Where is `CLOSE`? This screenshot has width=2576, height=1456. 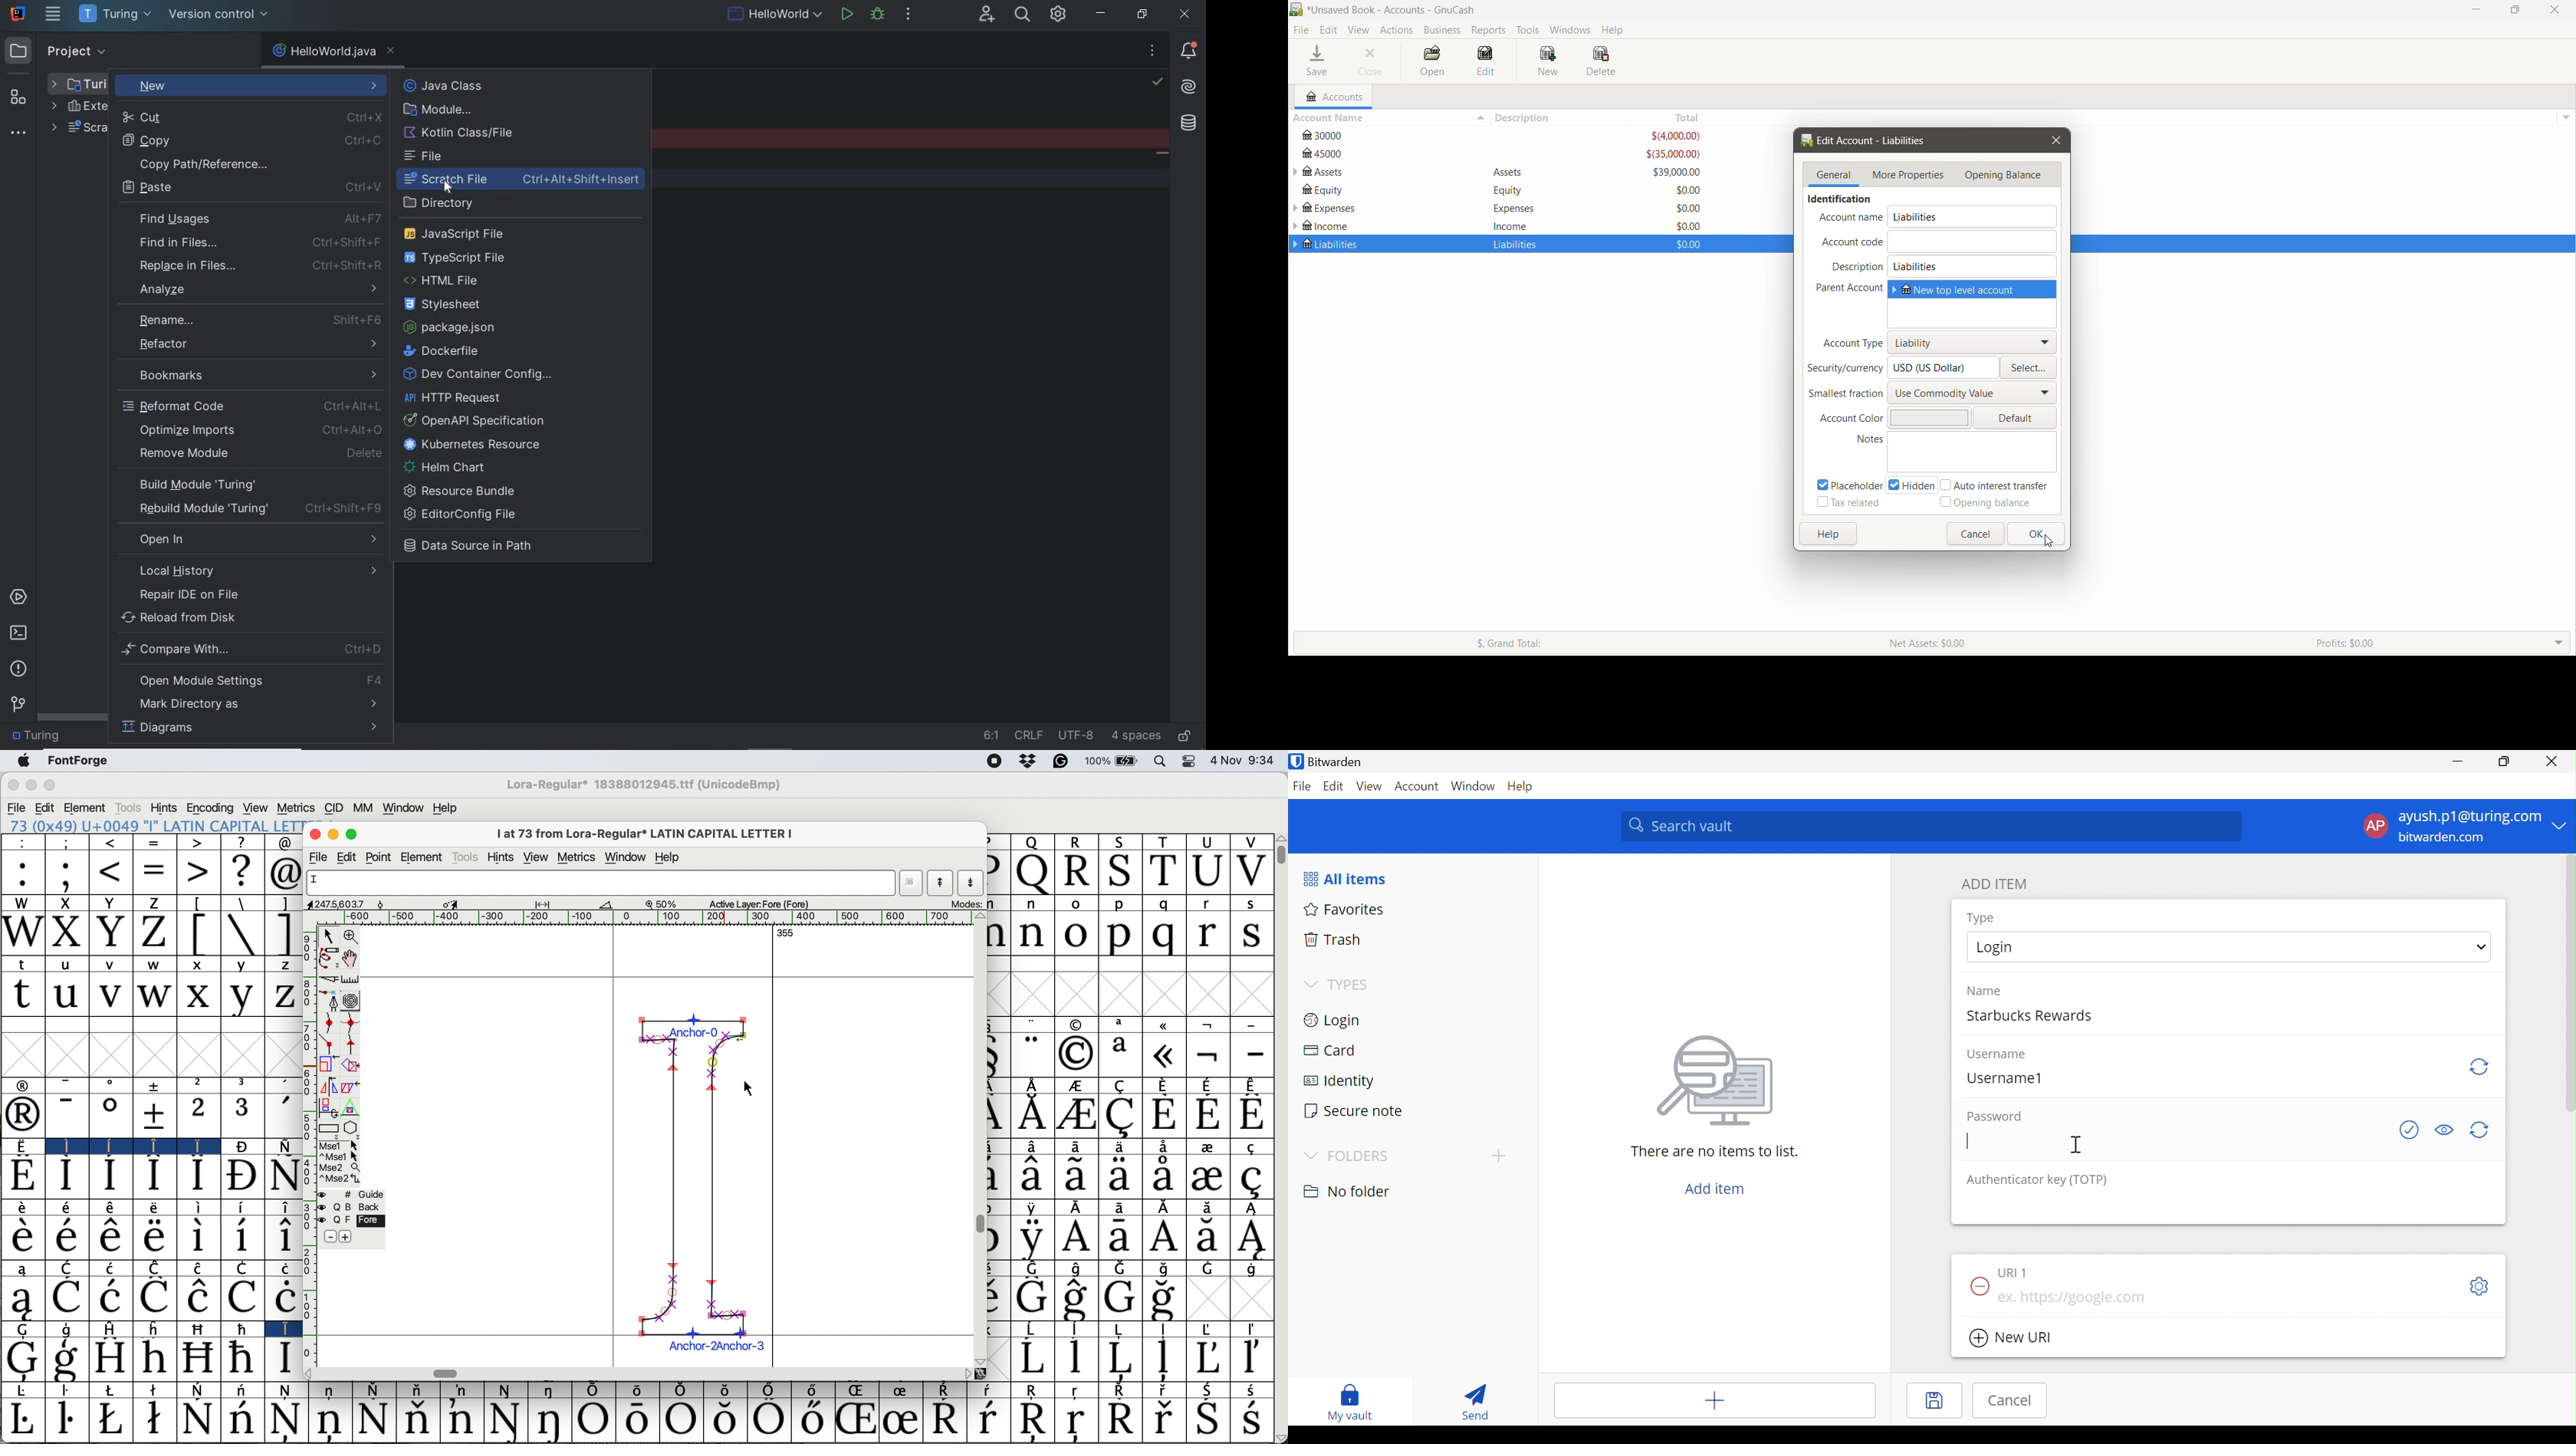
CLOSE is located at coordinates (1188, 14).